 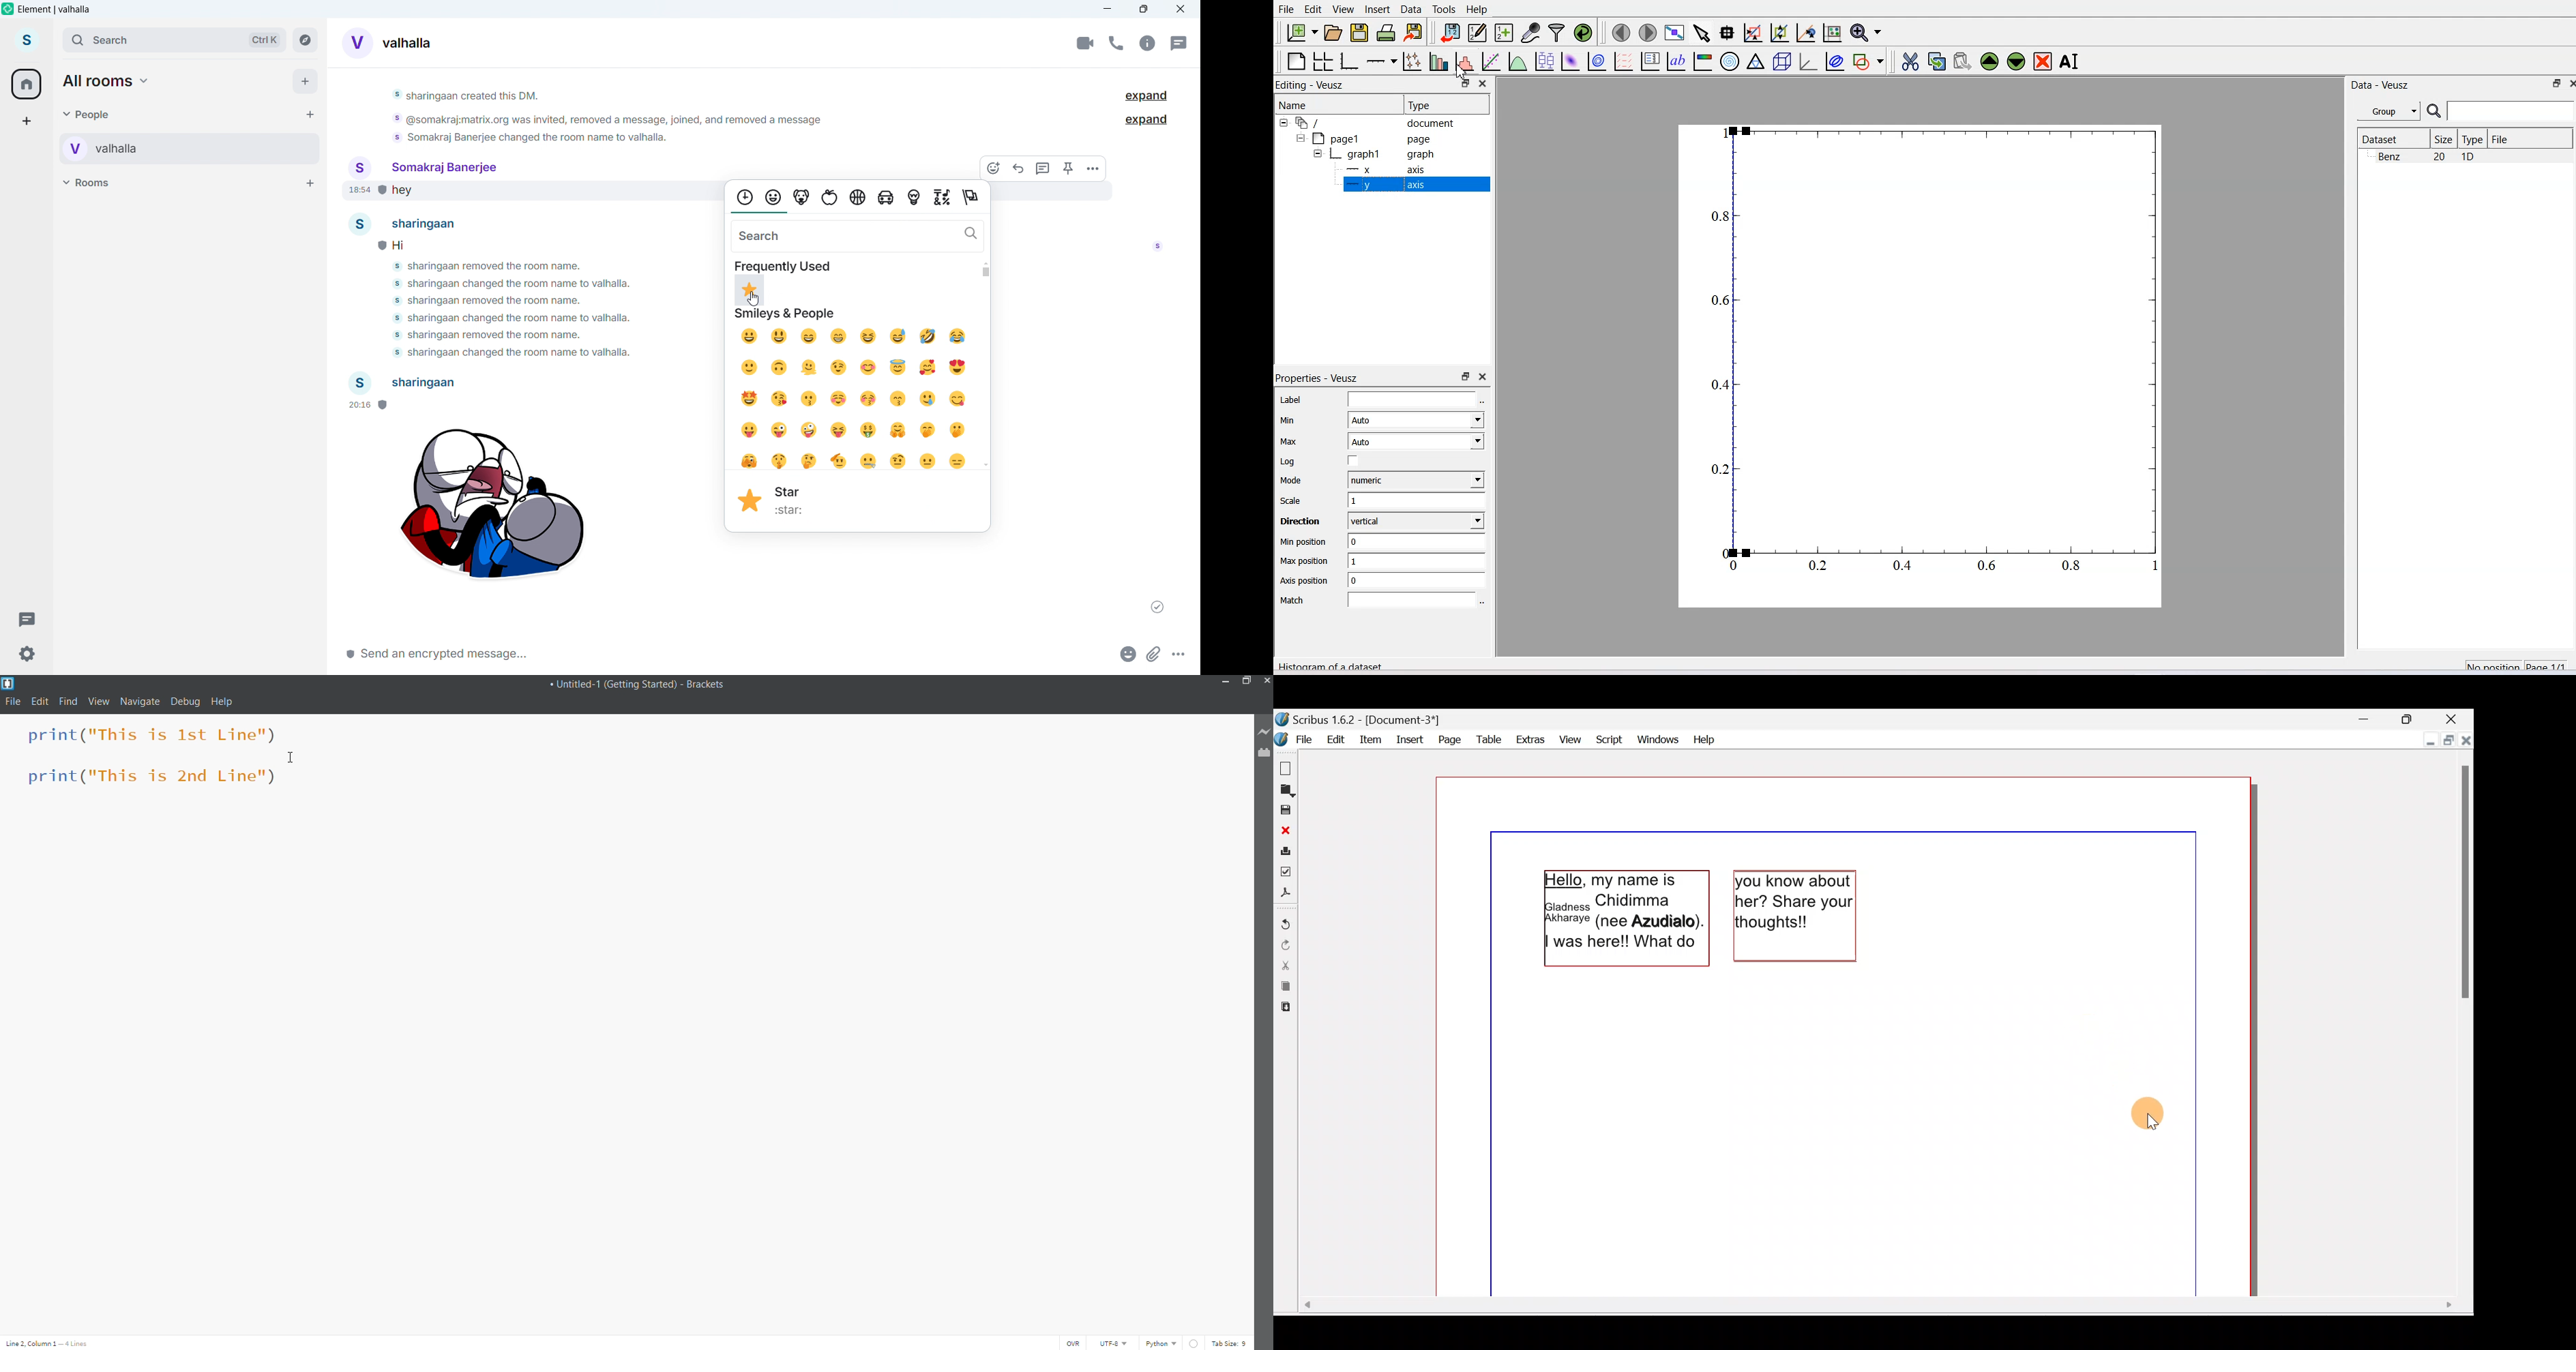 I want to click on Cut, so click(x=1286, y=965).